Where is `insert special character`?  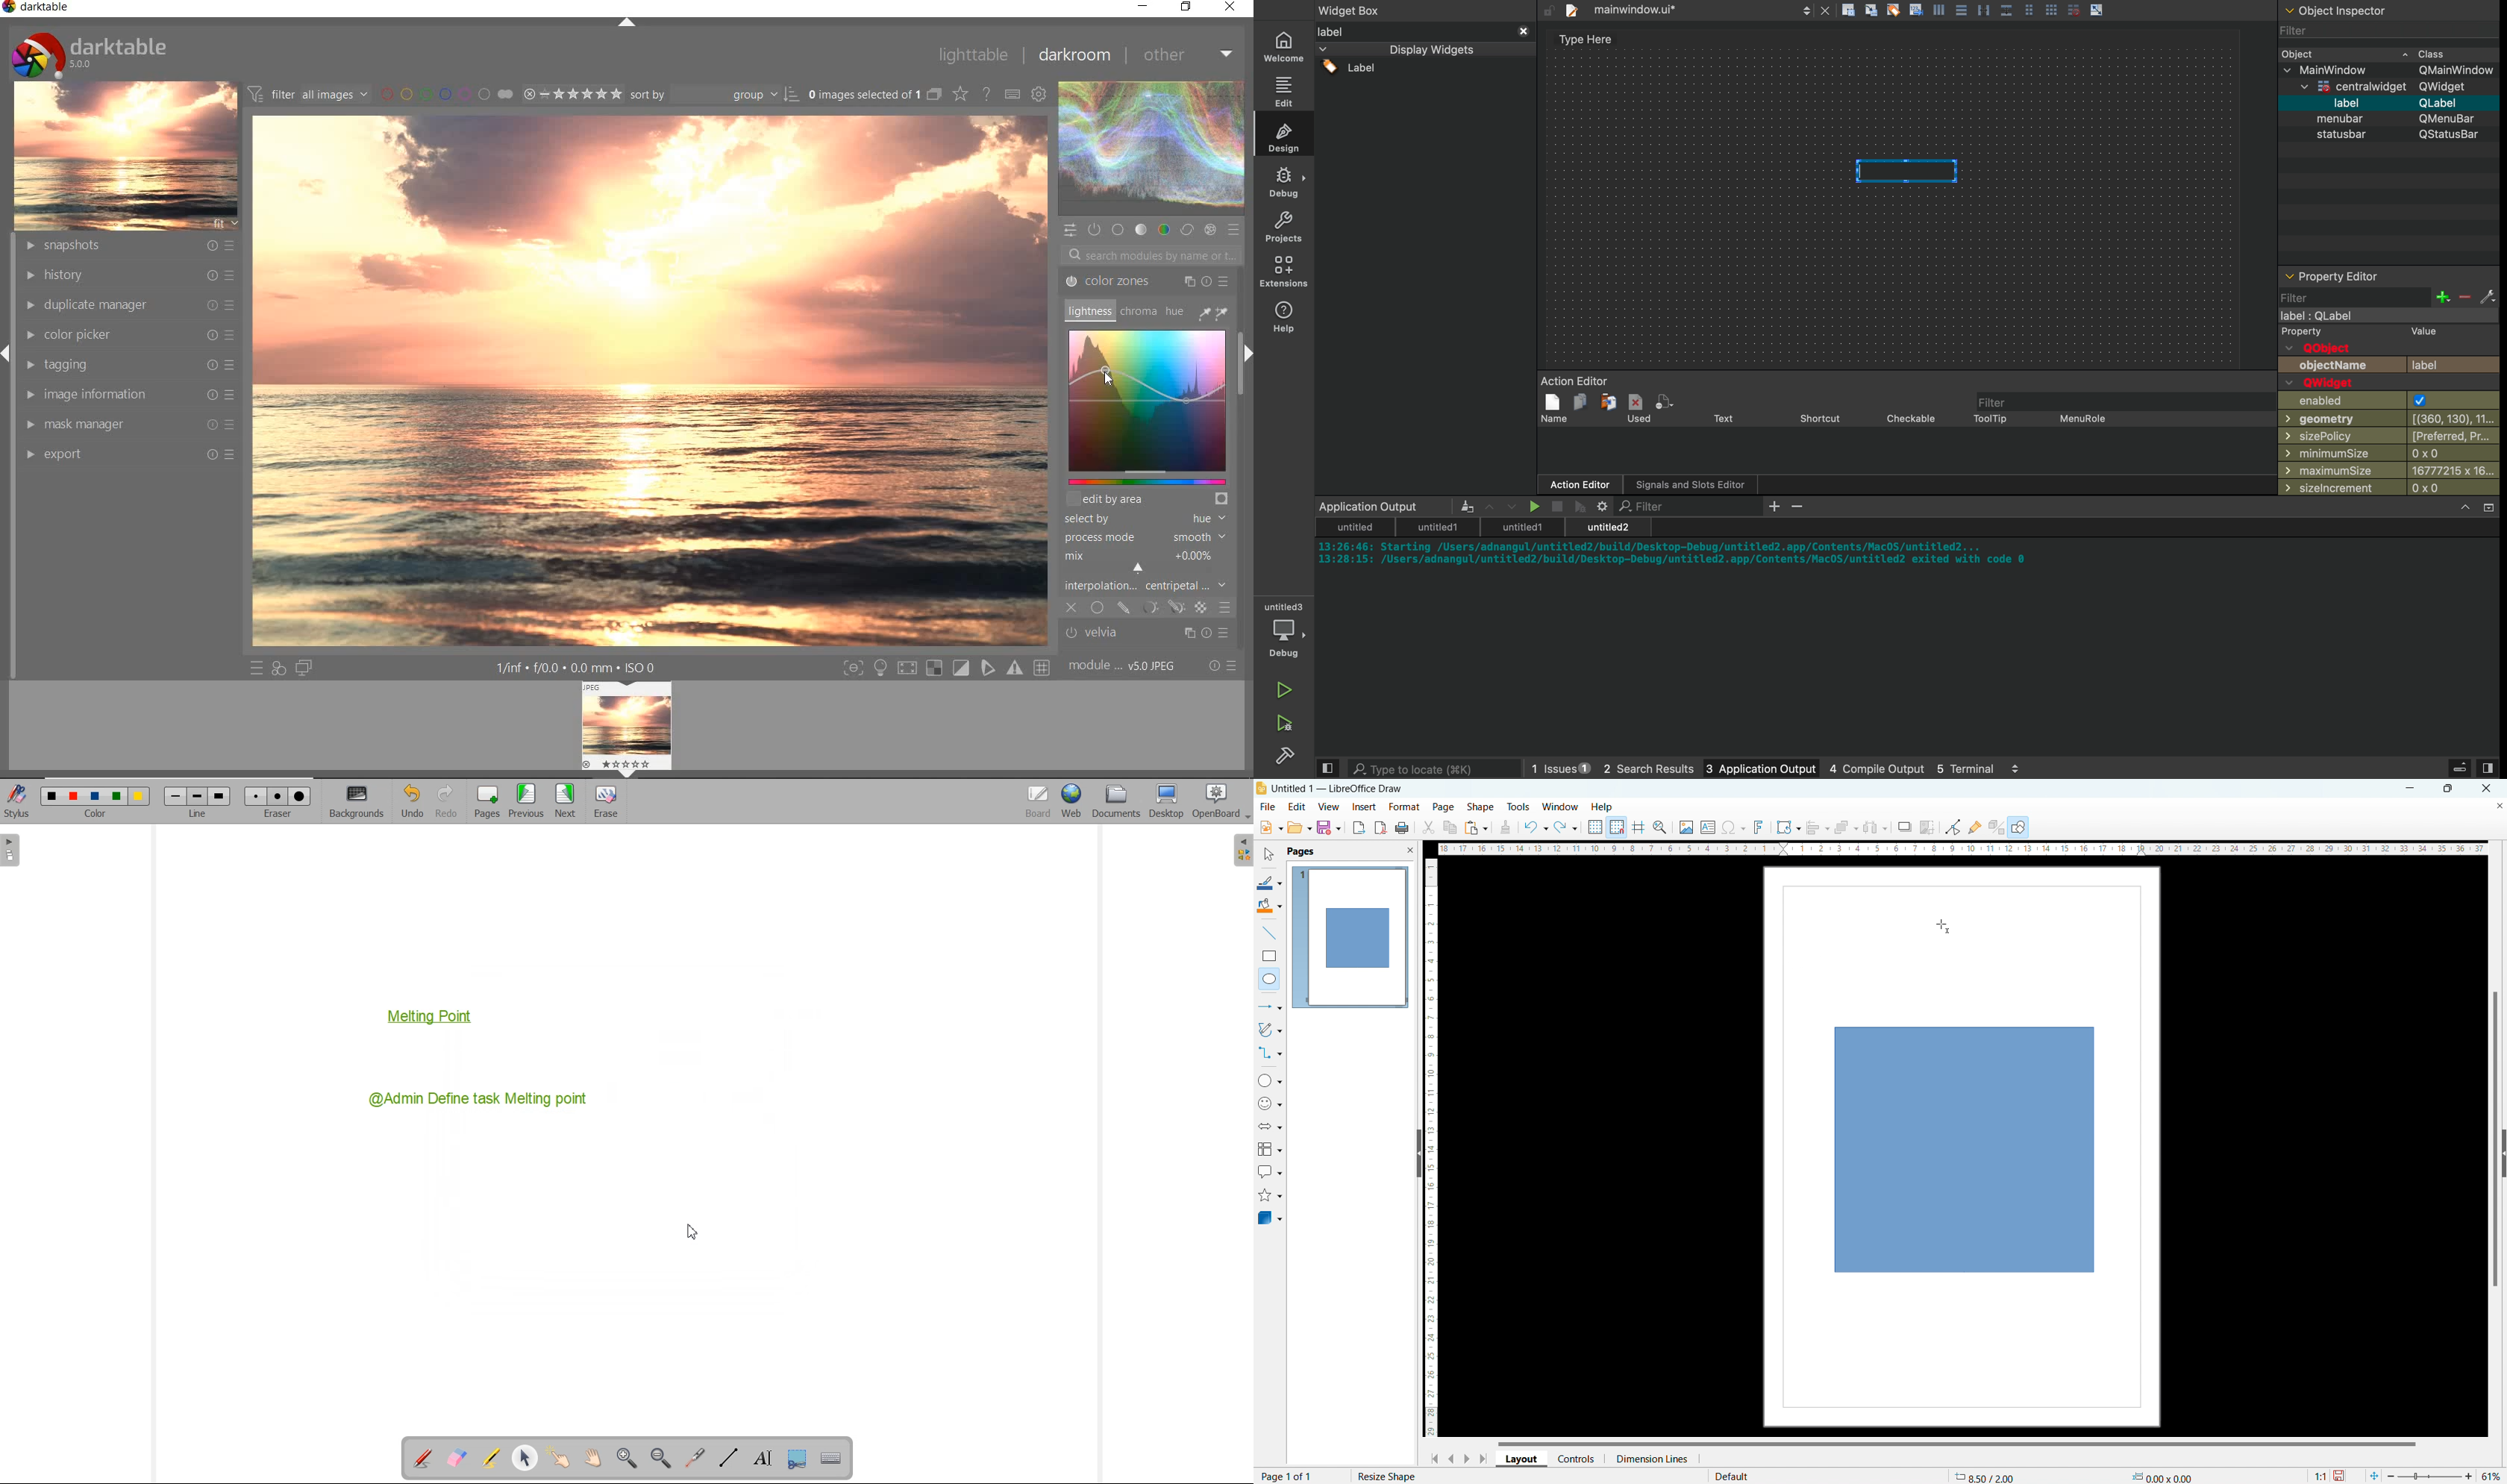 insert special character is located at coordinates (1734, 827).